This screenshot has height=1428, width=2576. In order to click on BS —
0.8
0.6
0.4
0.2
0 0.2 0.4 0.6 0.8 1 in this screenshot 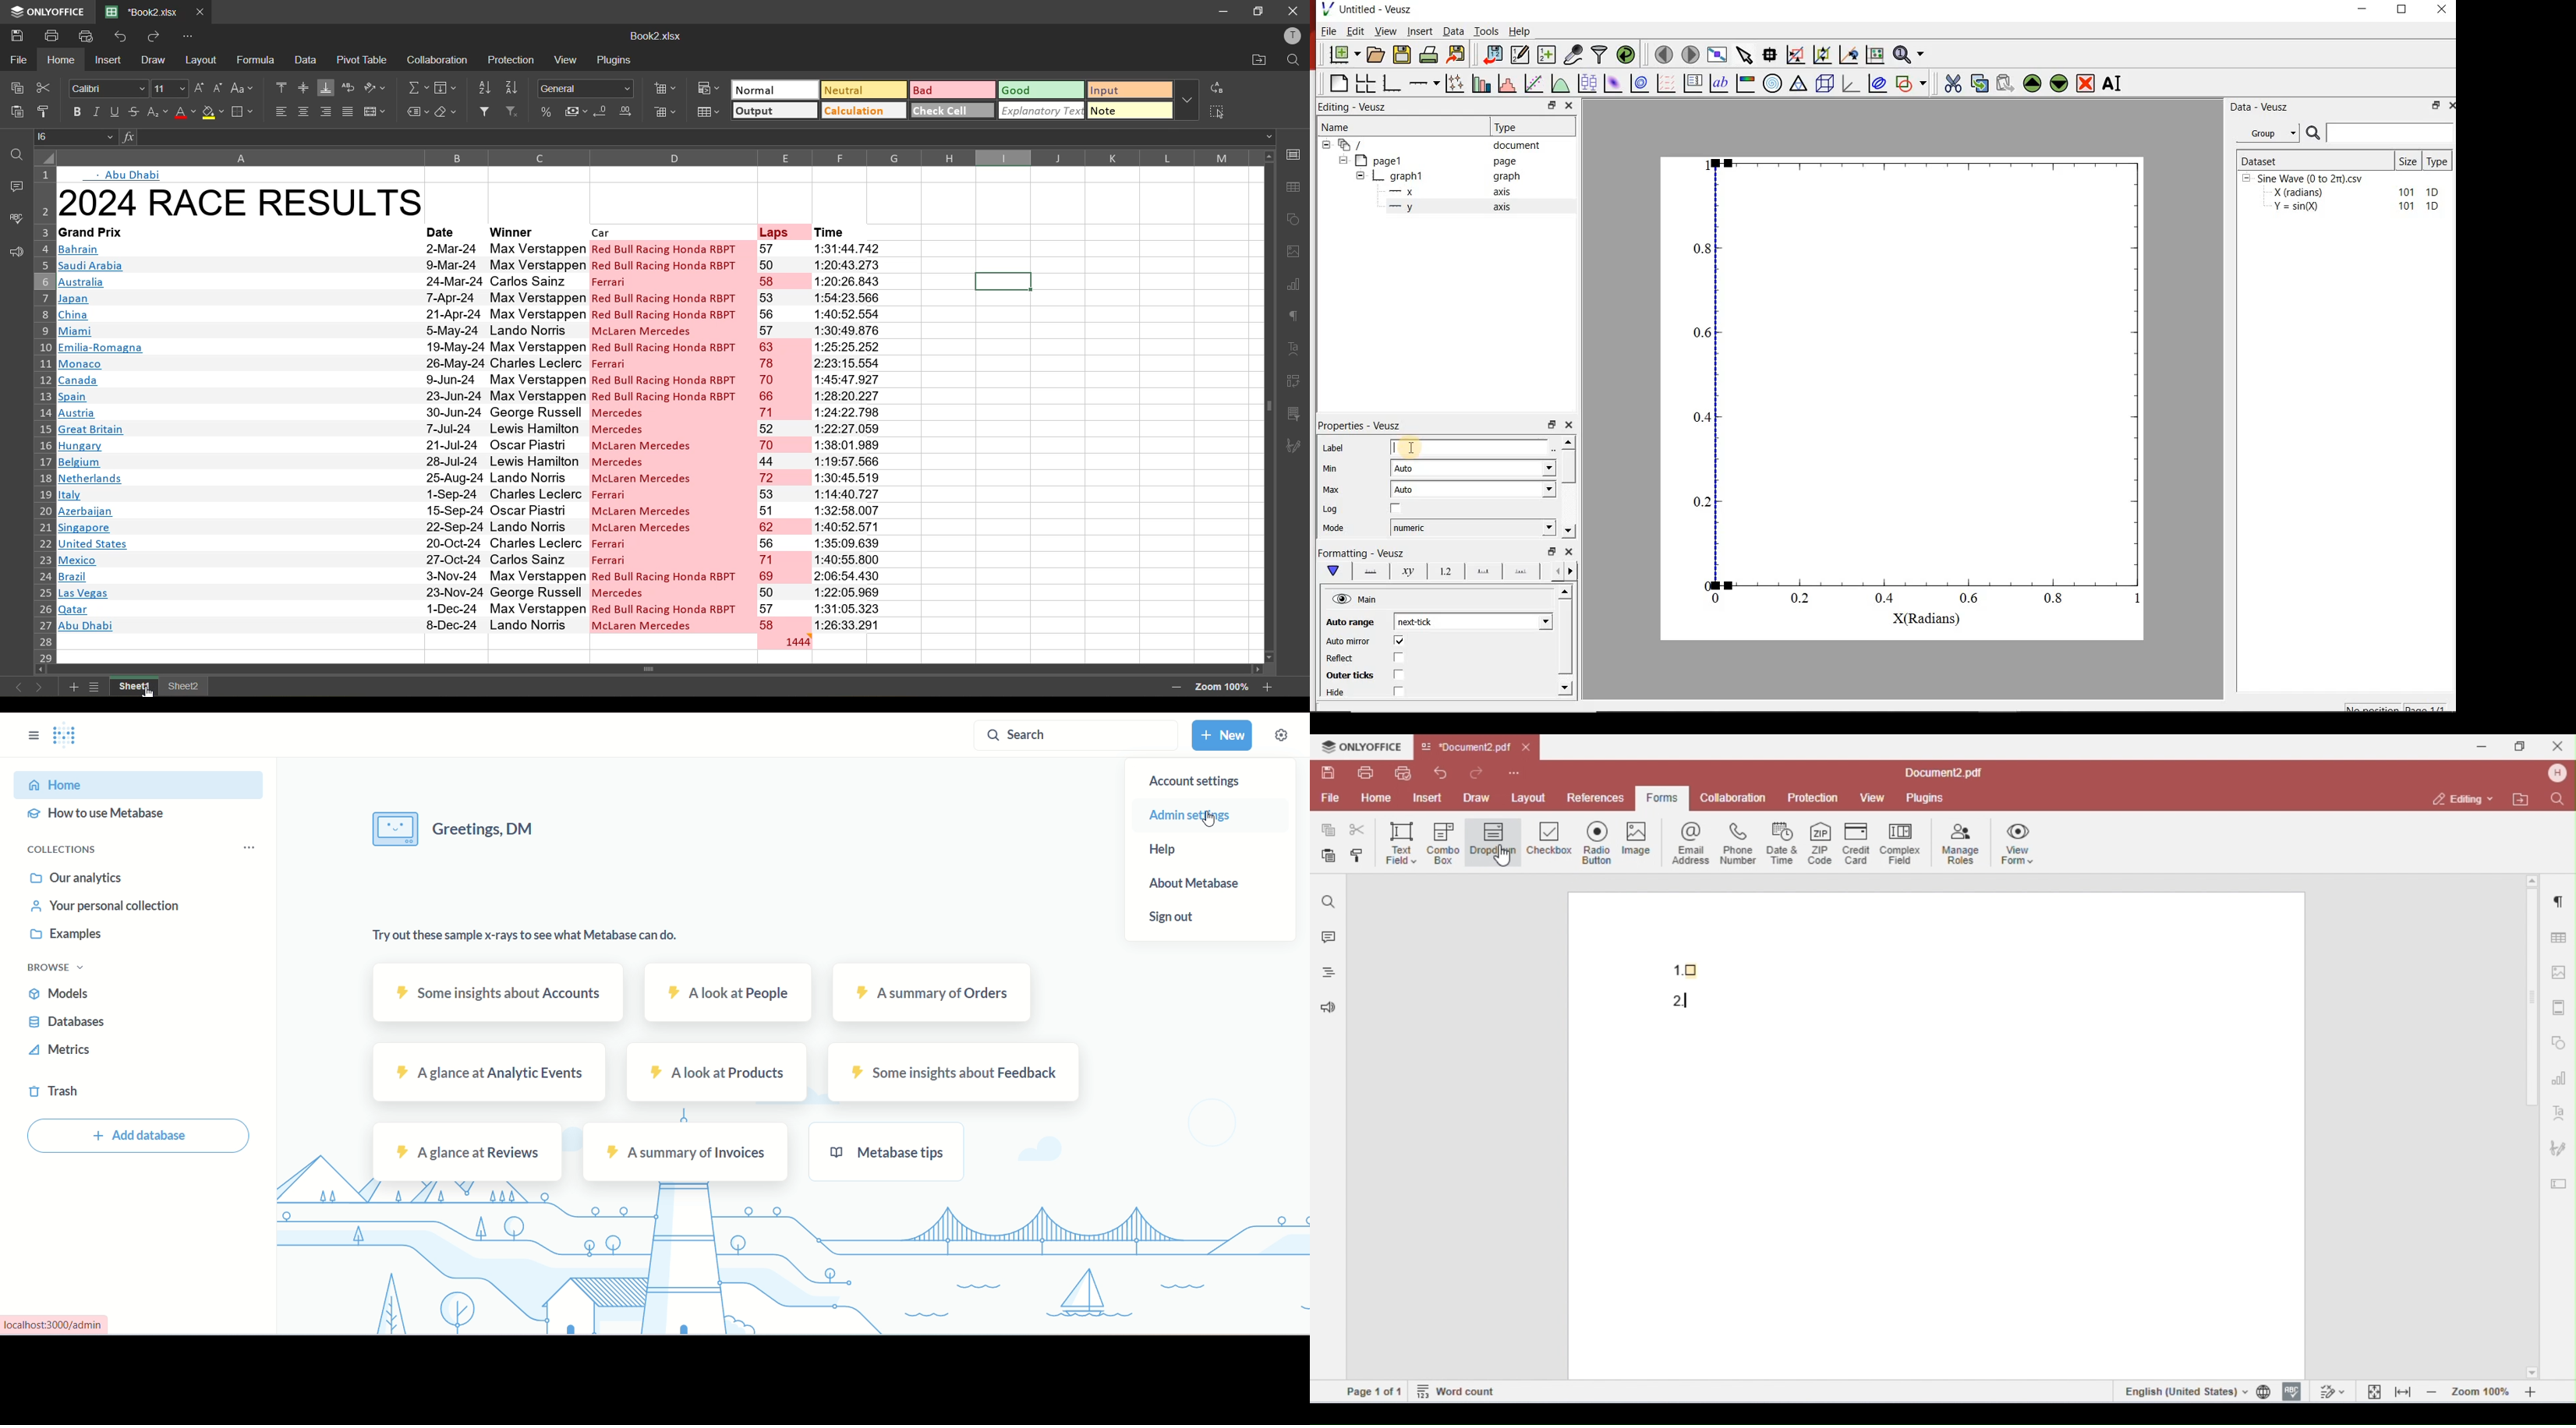, I will do `click(1919, 388)`.